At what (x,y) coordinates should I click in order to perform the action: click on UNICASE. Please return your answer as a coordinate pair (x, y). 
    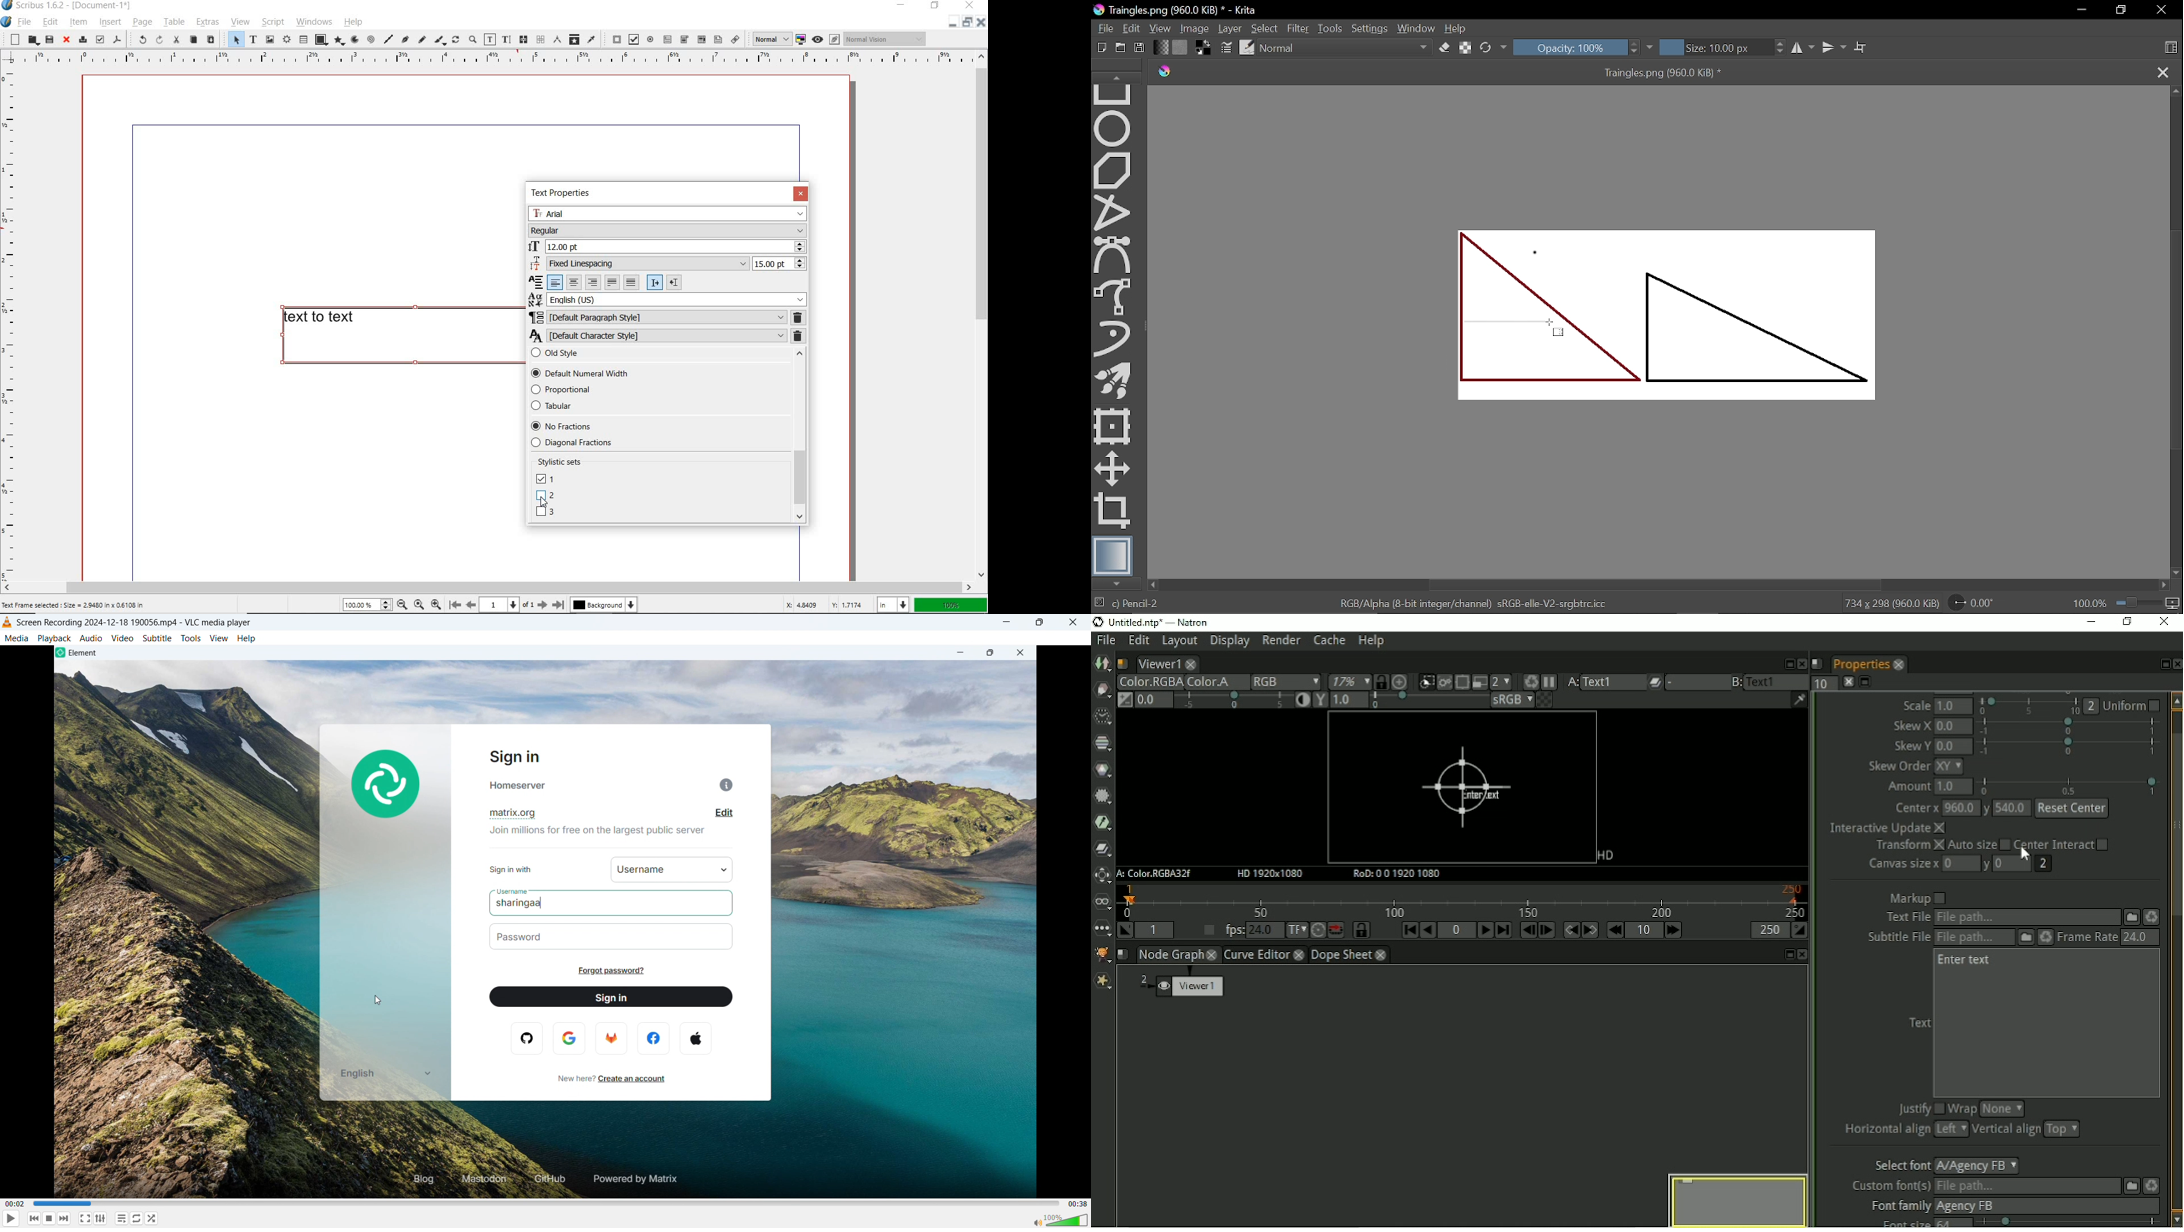
    Looking at the image, I should click on (545, 479).